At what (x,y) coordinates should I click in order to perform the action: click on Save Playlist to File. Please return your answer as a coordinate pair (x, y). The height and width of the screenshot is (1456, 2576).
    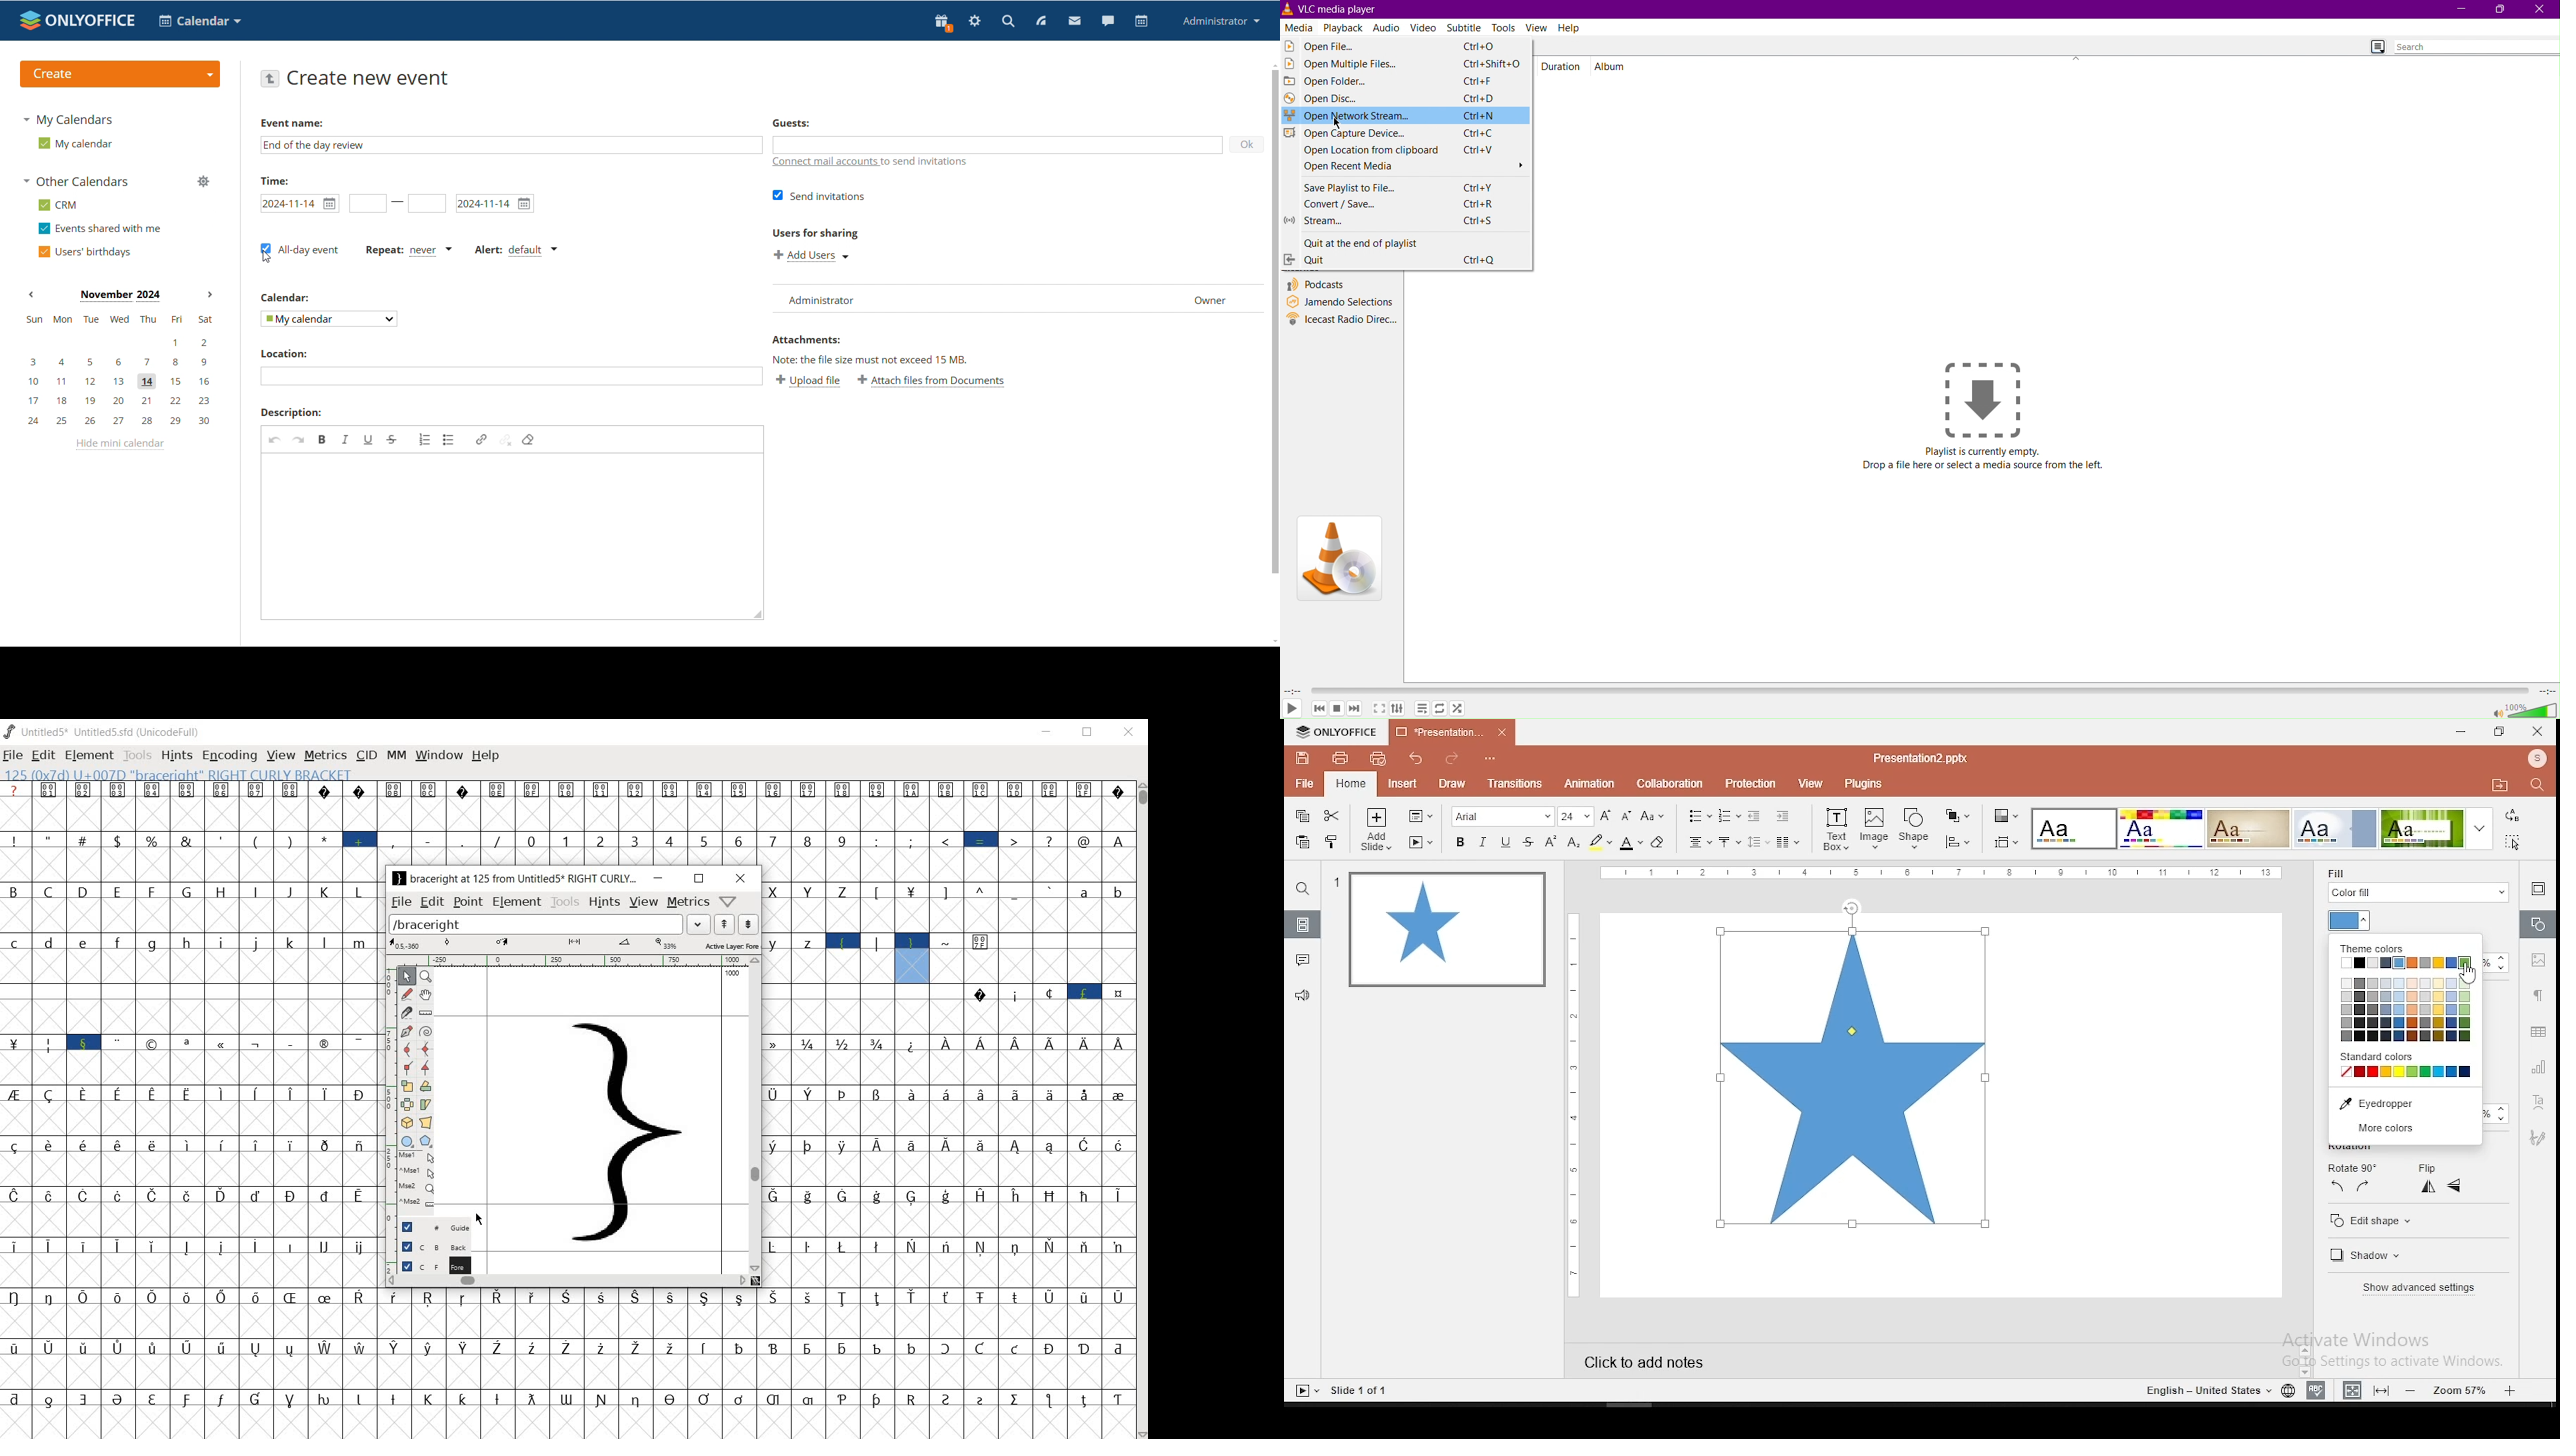
    Looking at the image, I should click on (1341, 186).